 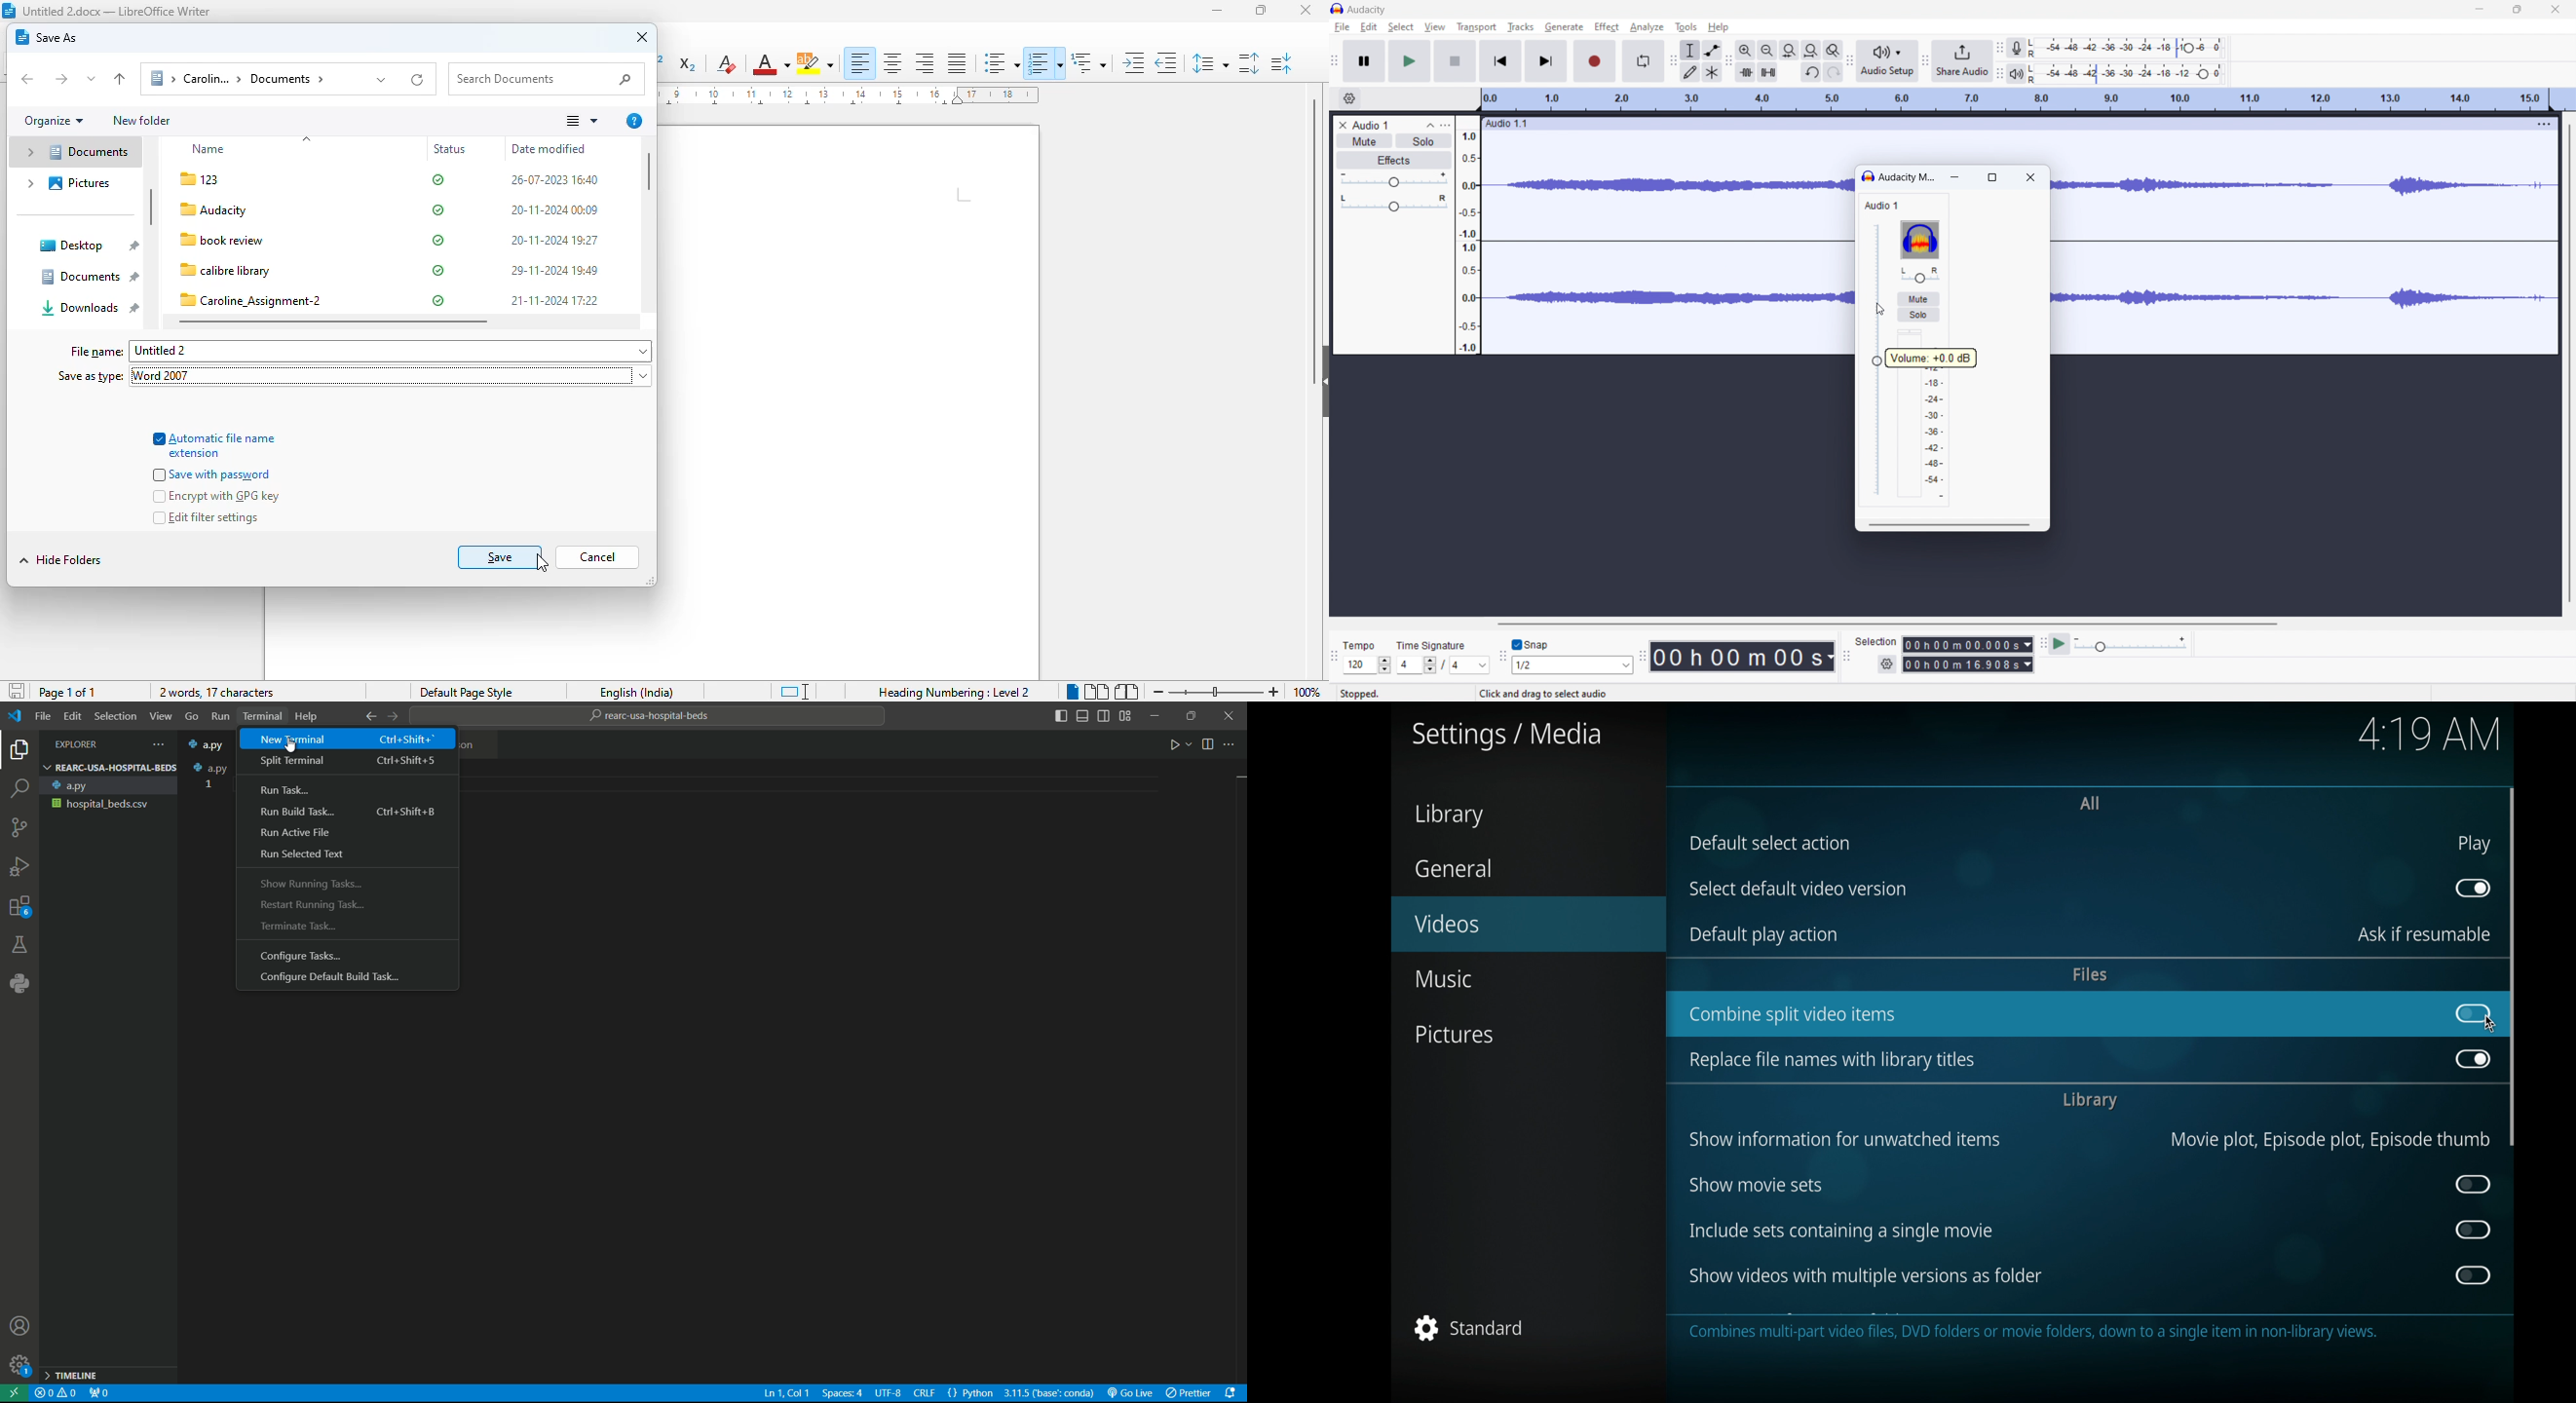 I want to click on date modified, so click(x=549, y=148).